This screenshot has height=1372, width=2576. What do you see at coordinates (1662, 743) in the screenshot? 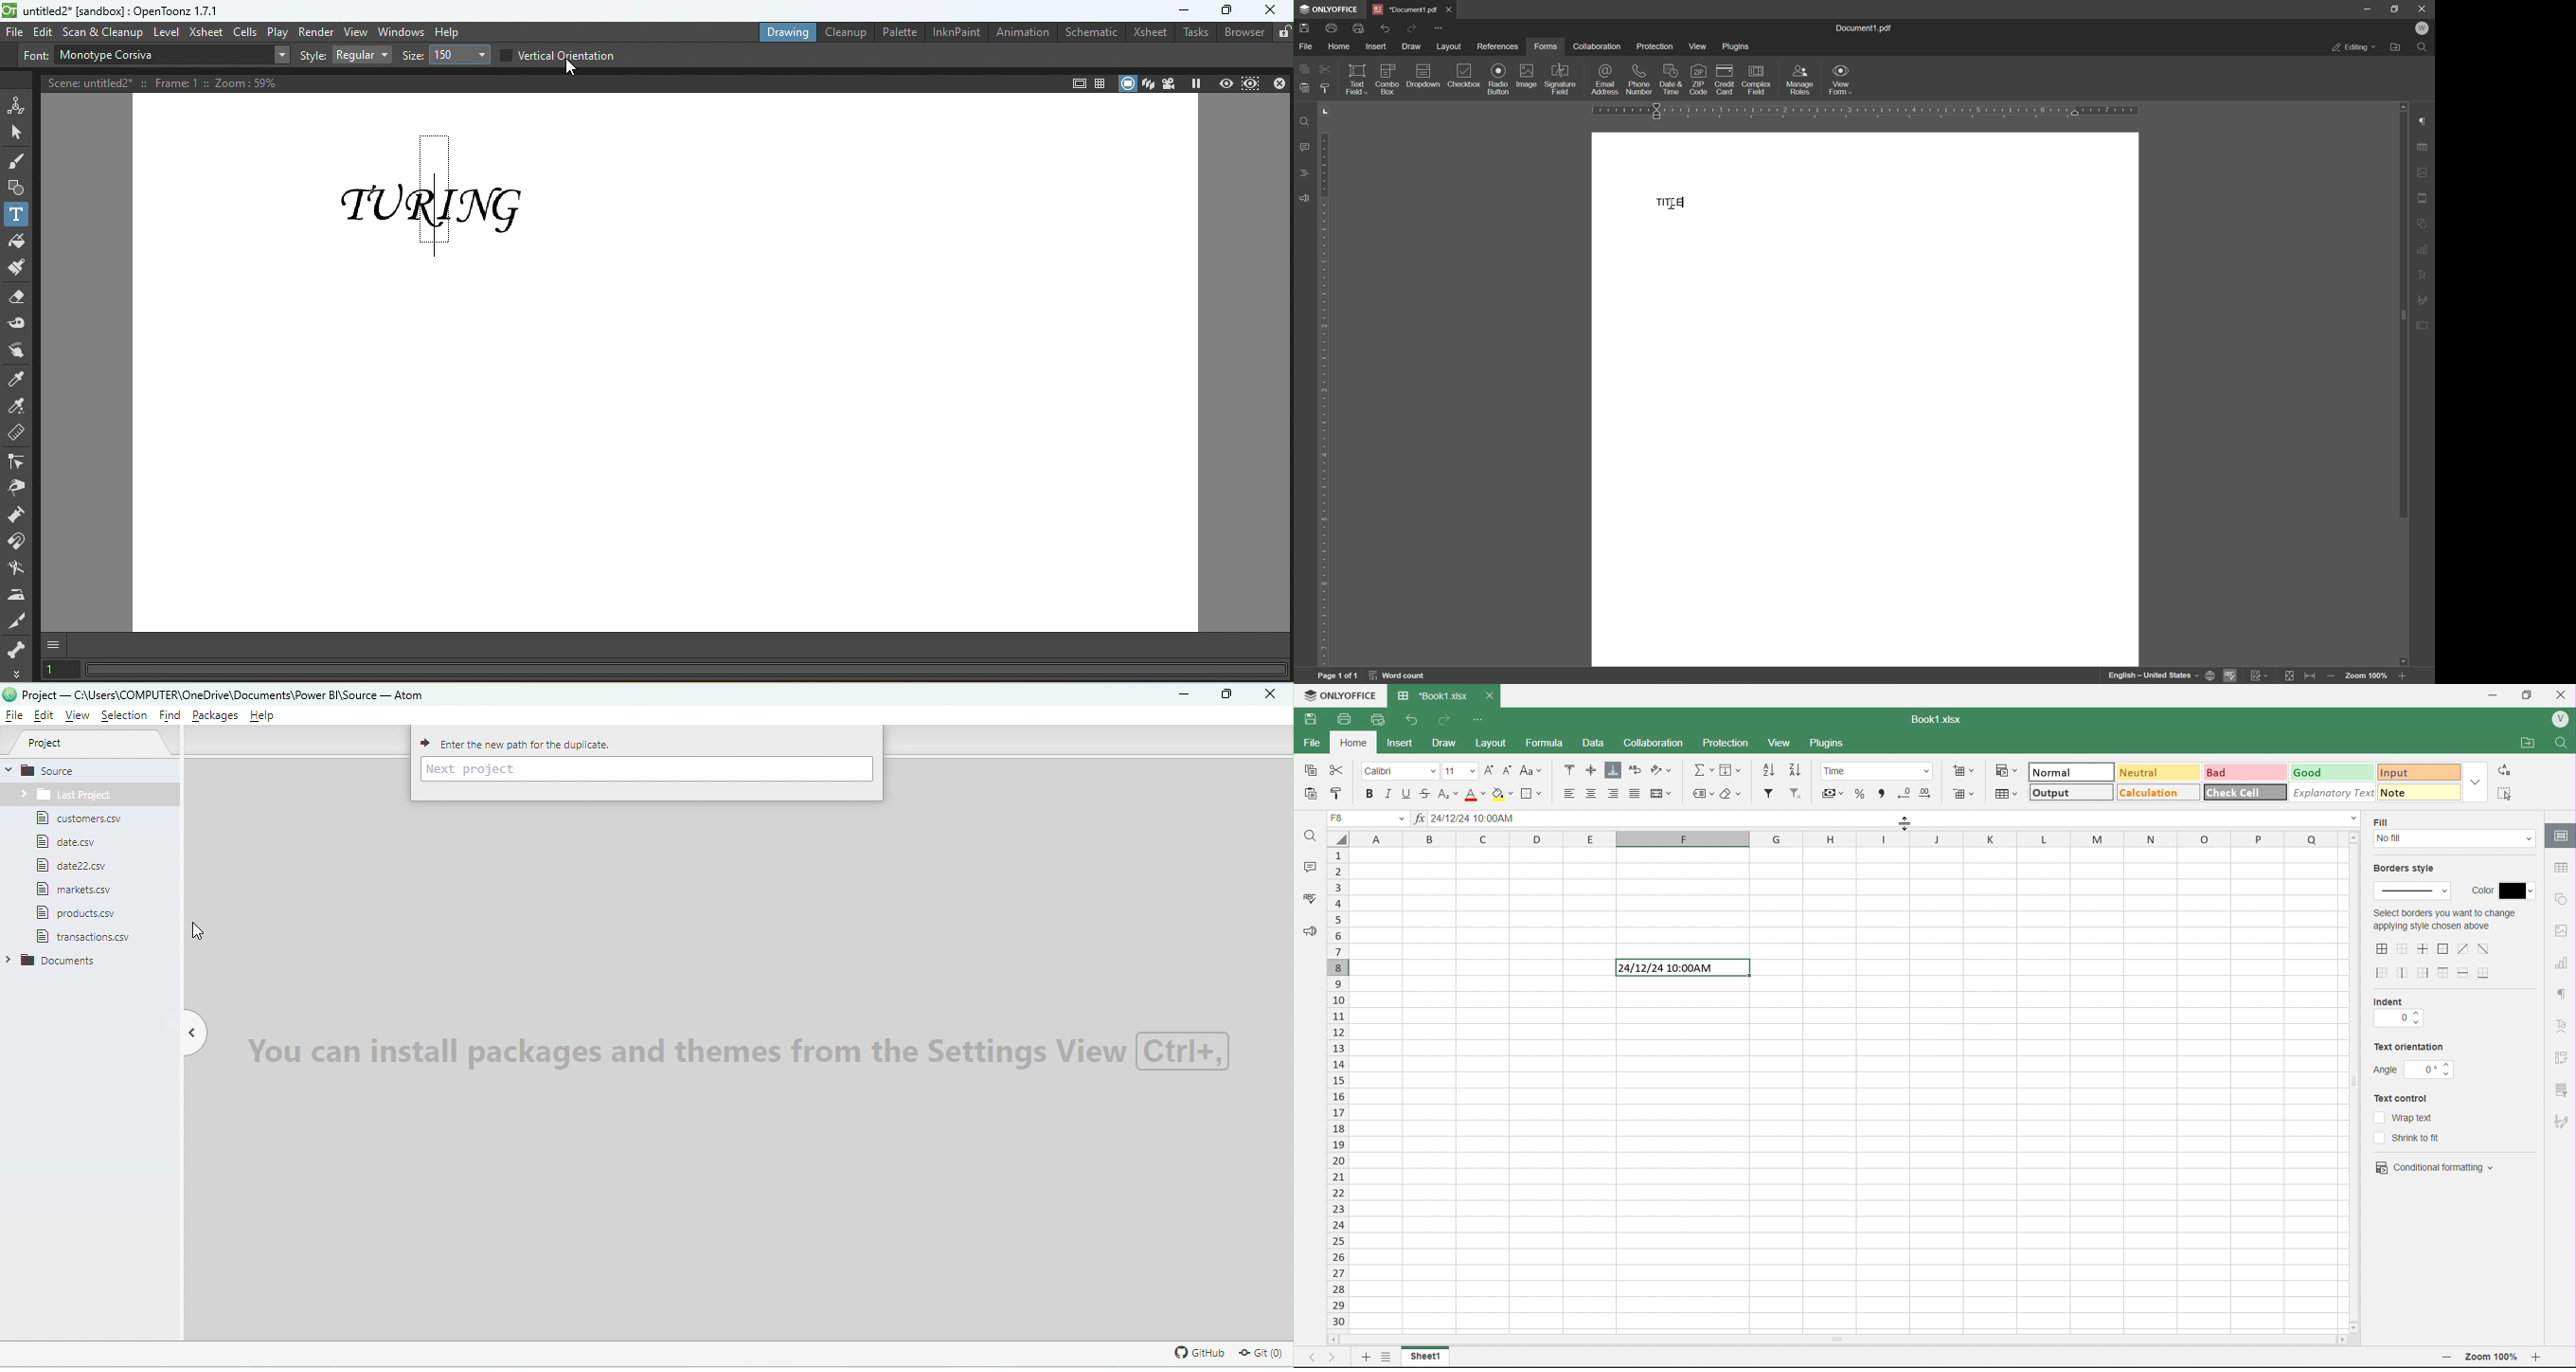
I see `Collaboration` at bounding box center [1662, 743].